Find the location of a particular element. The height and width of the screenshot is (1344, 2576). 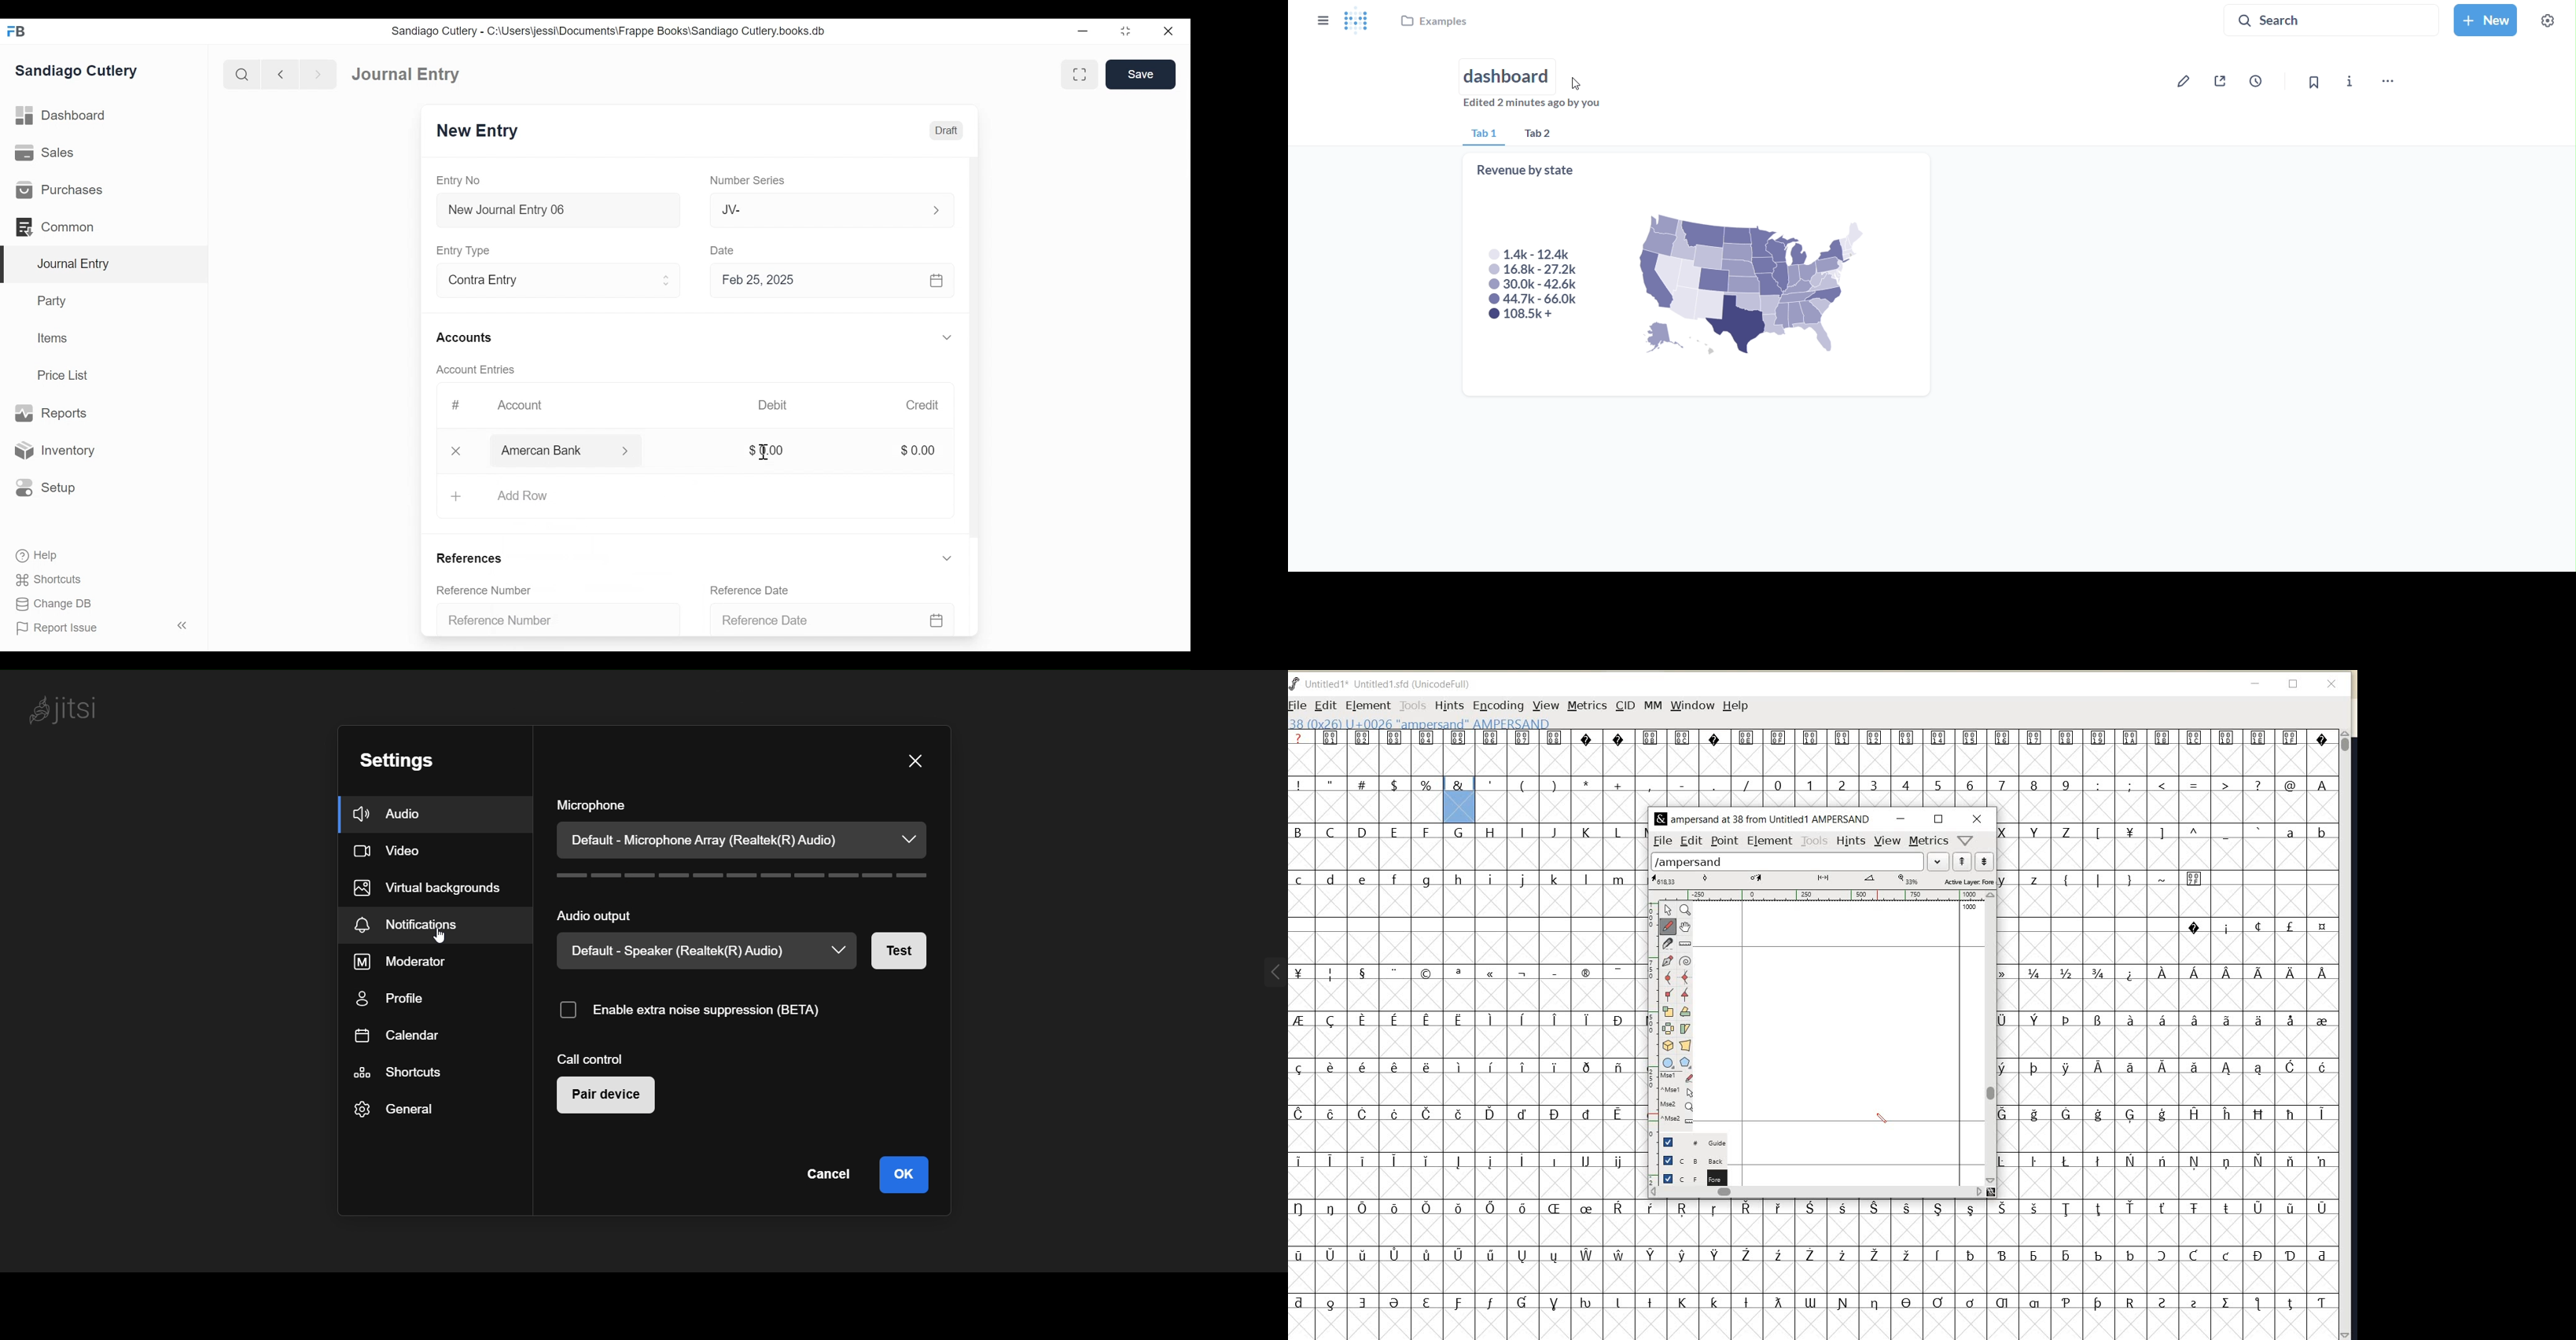

cursor is located at coordinates (443, 940).